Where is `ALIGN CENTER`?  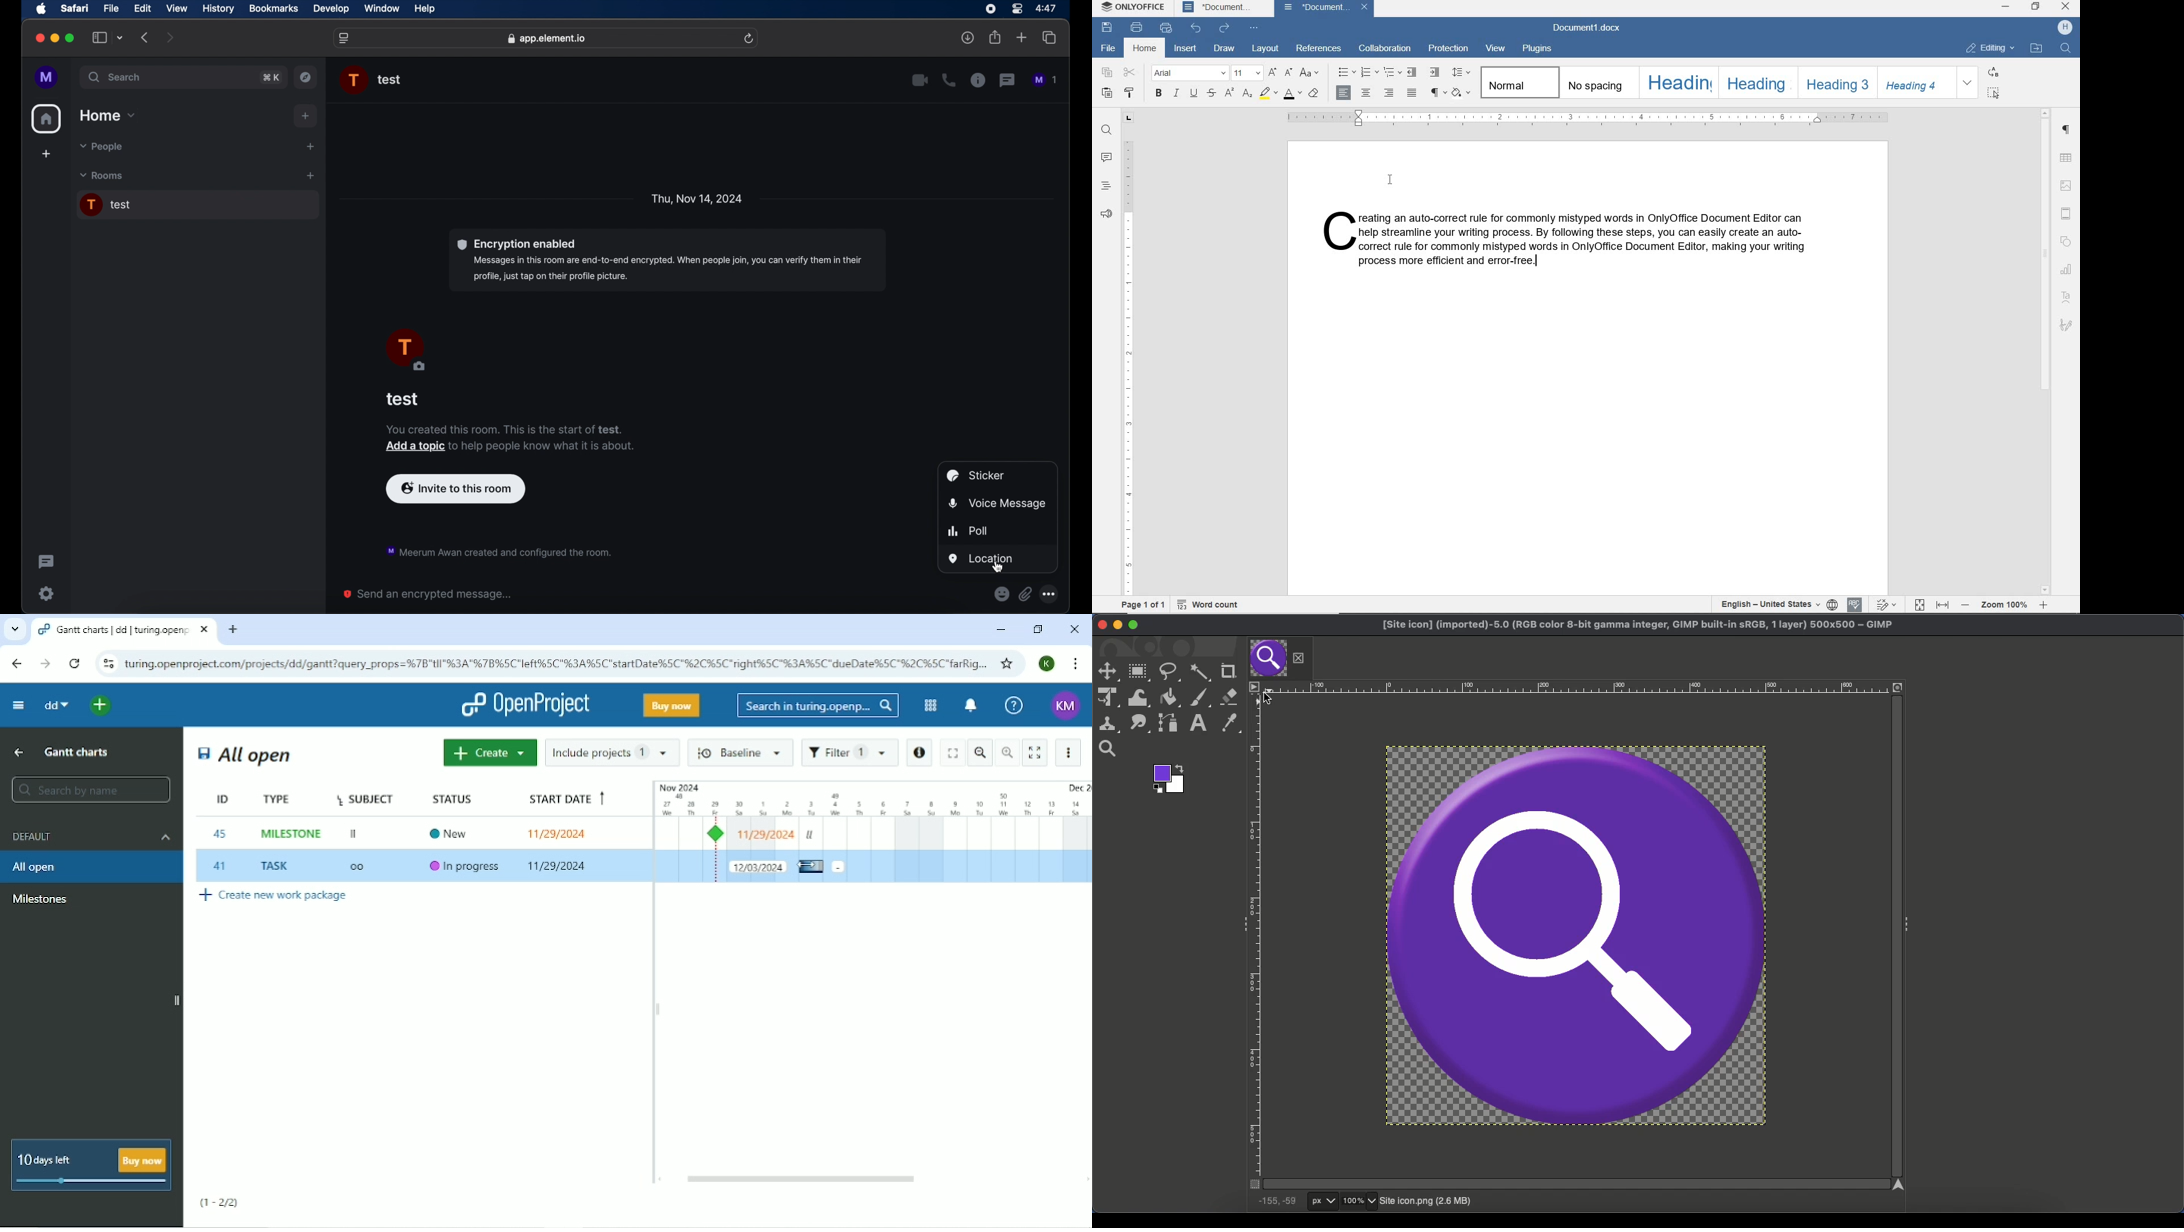 ALIGN CENTER is located at coordinates (1368, 93).